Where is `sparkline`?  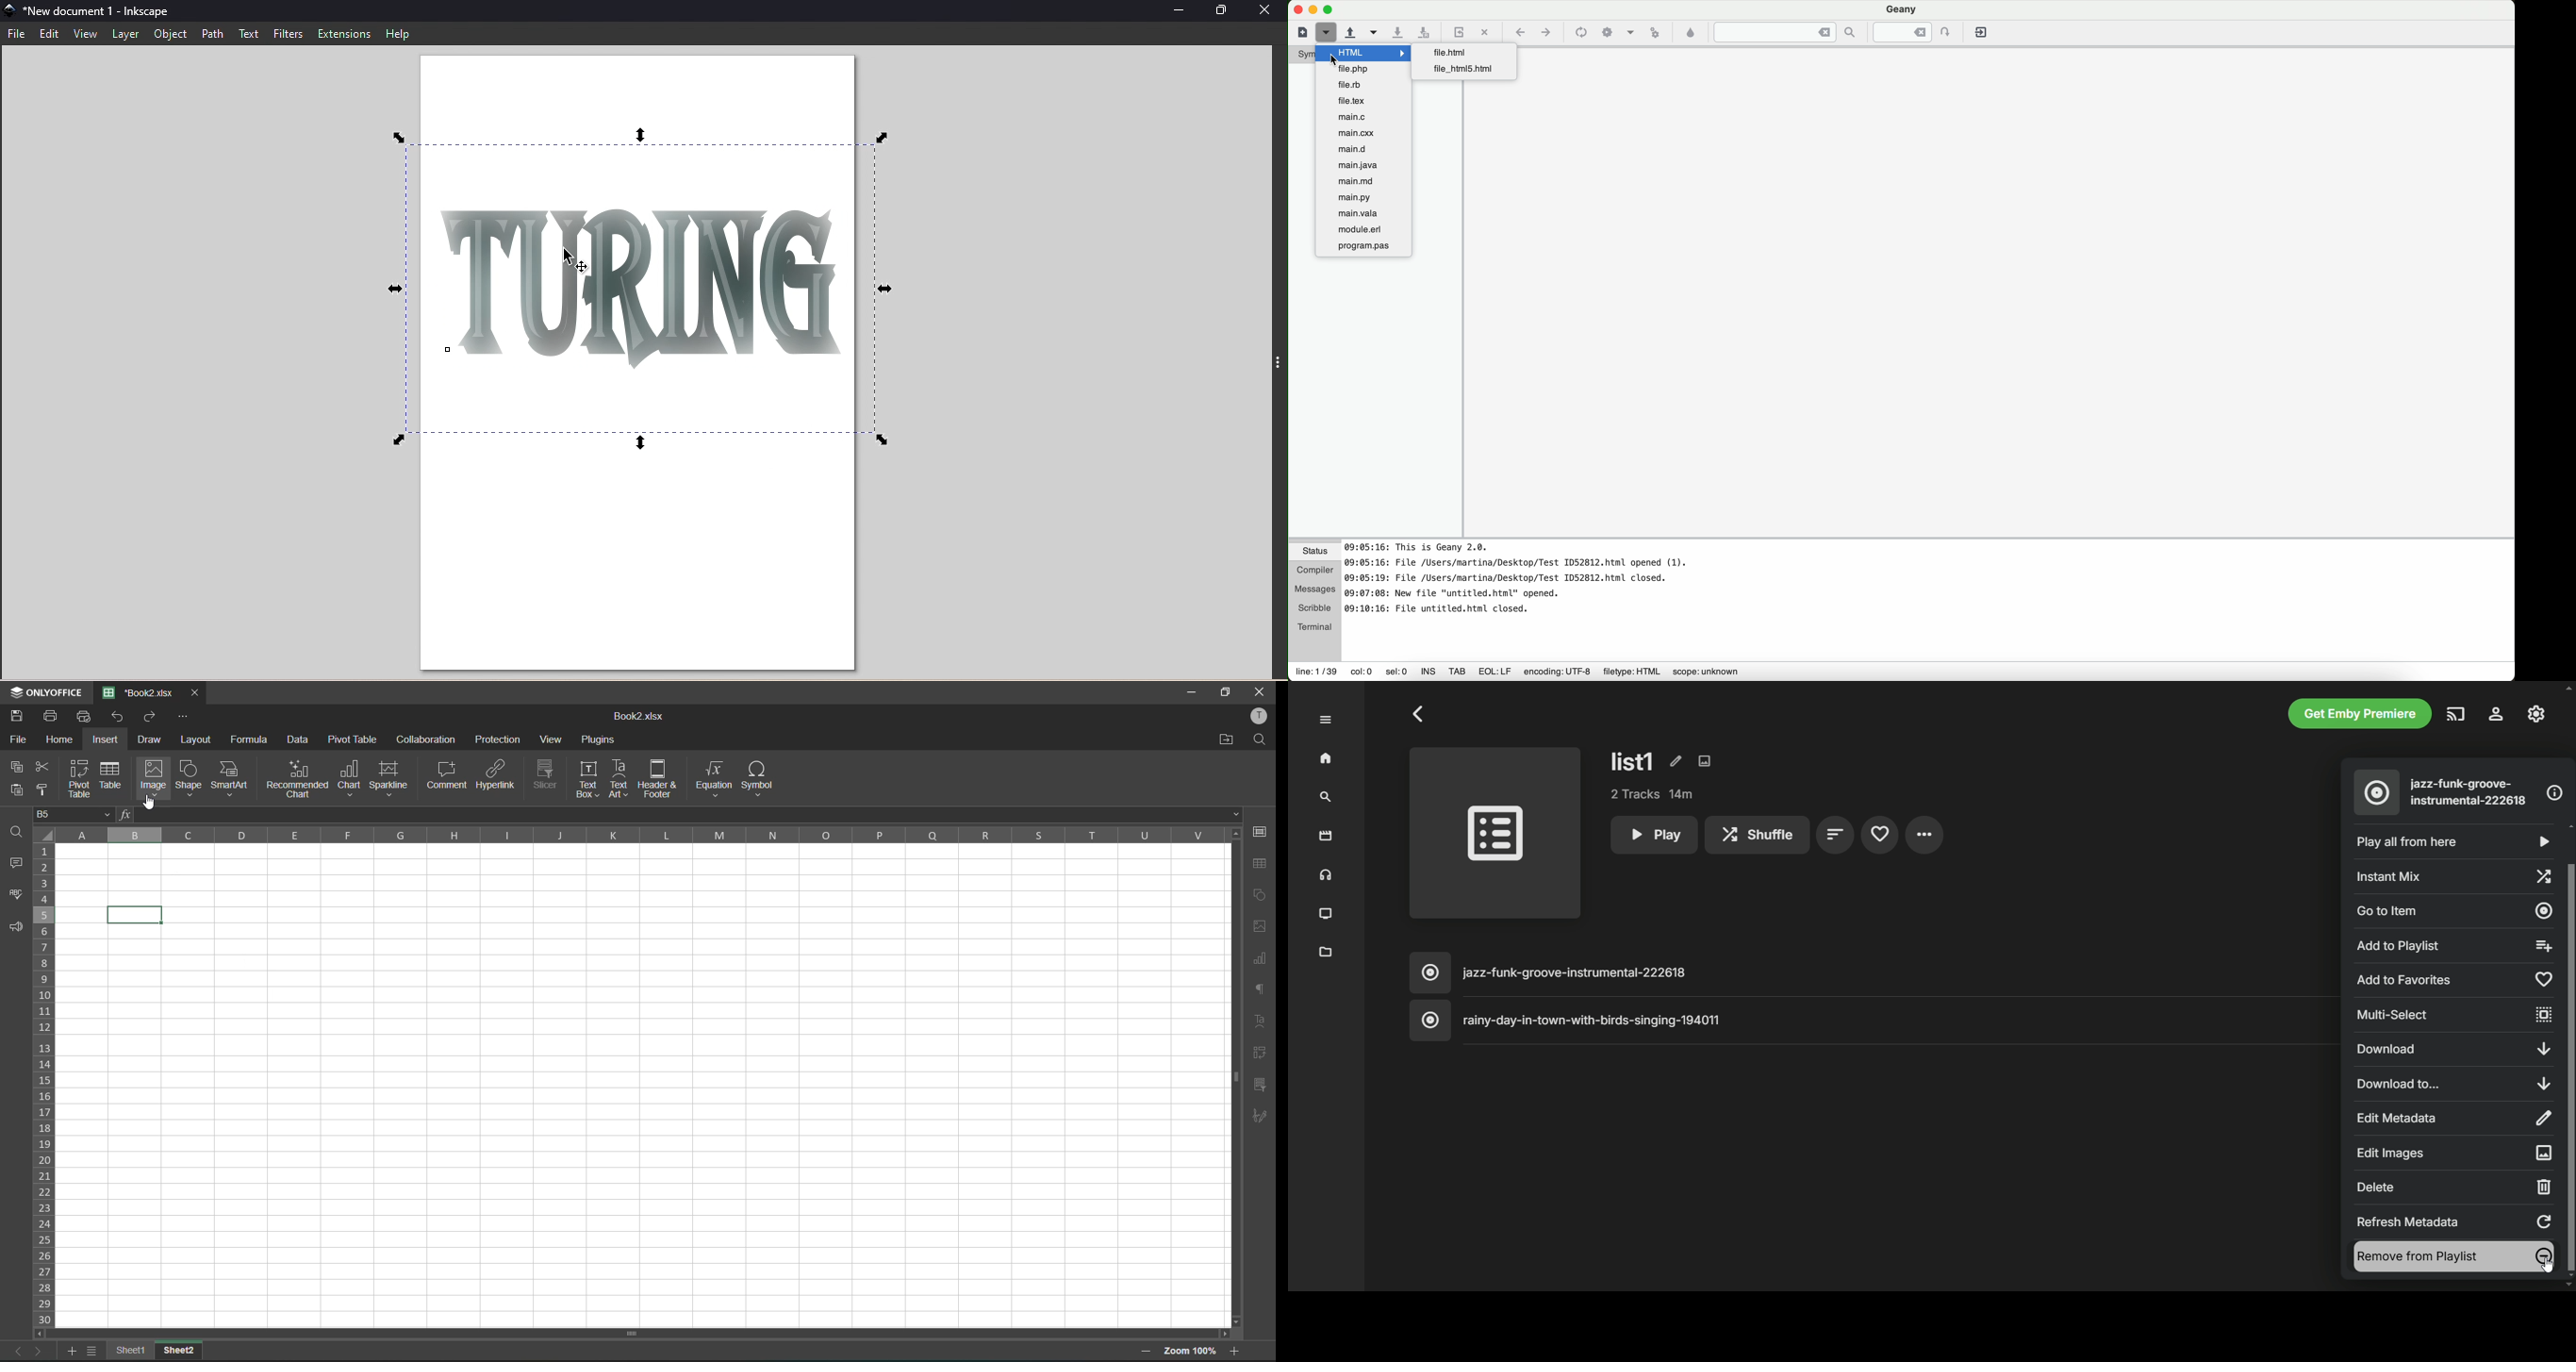 sparkline is located at coordinates (391, 778).